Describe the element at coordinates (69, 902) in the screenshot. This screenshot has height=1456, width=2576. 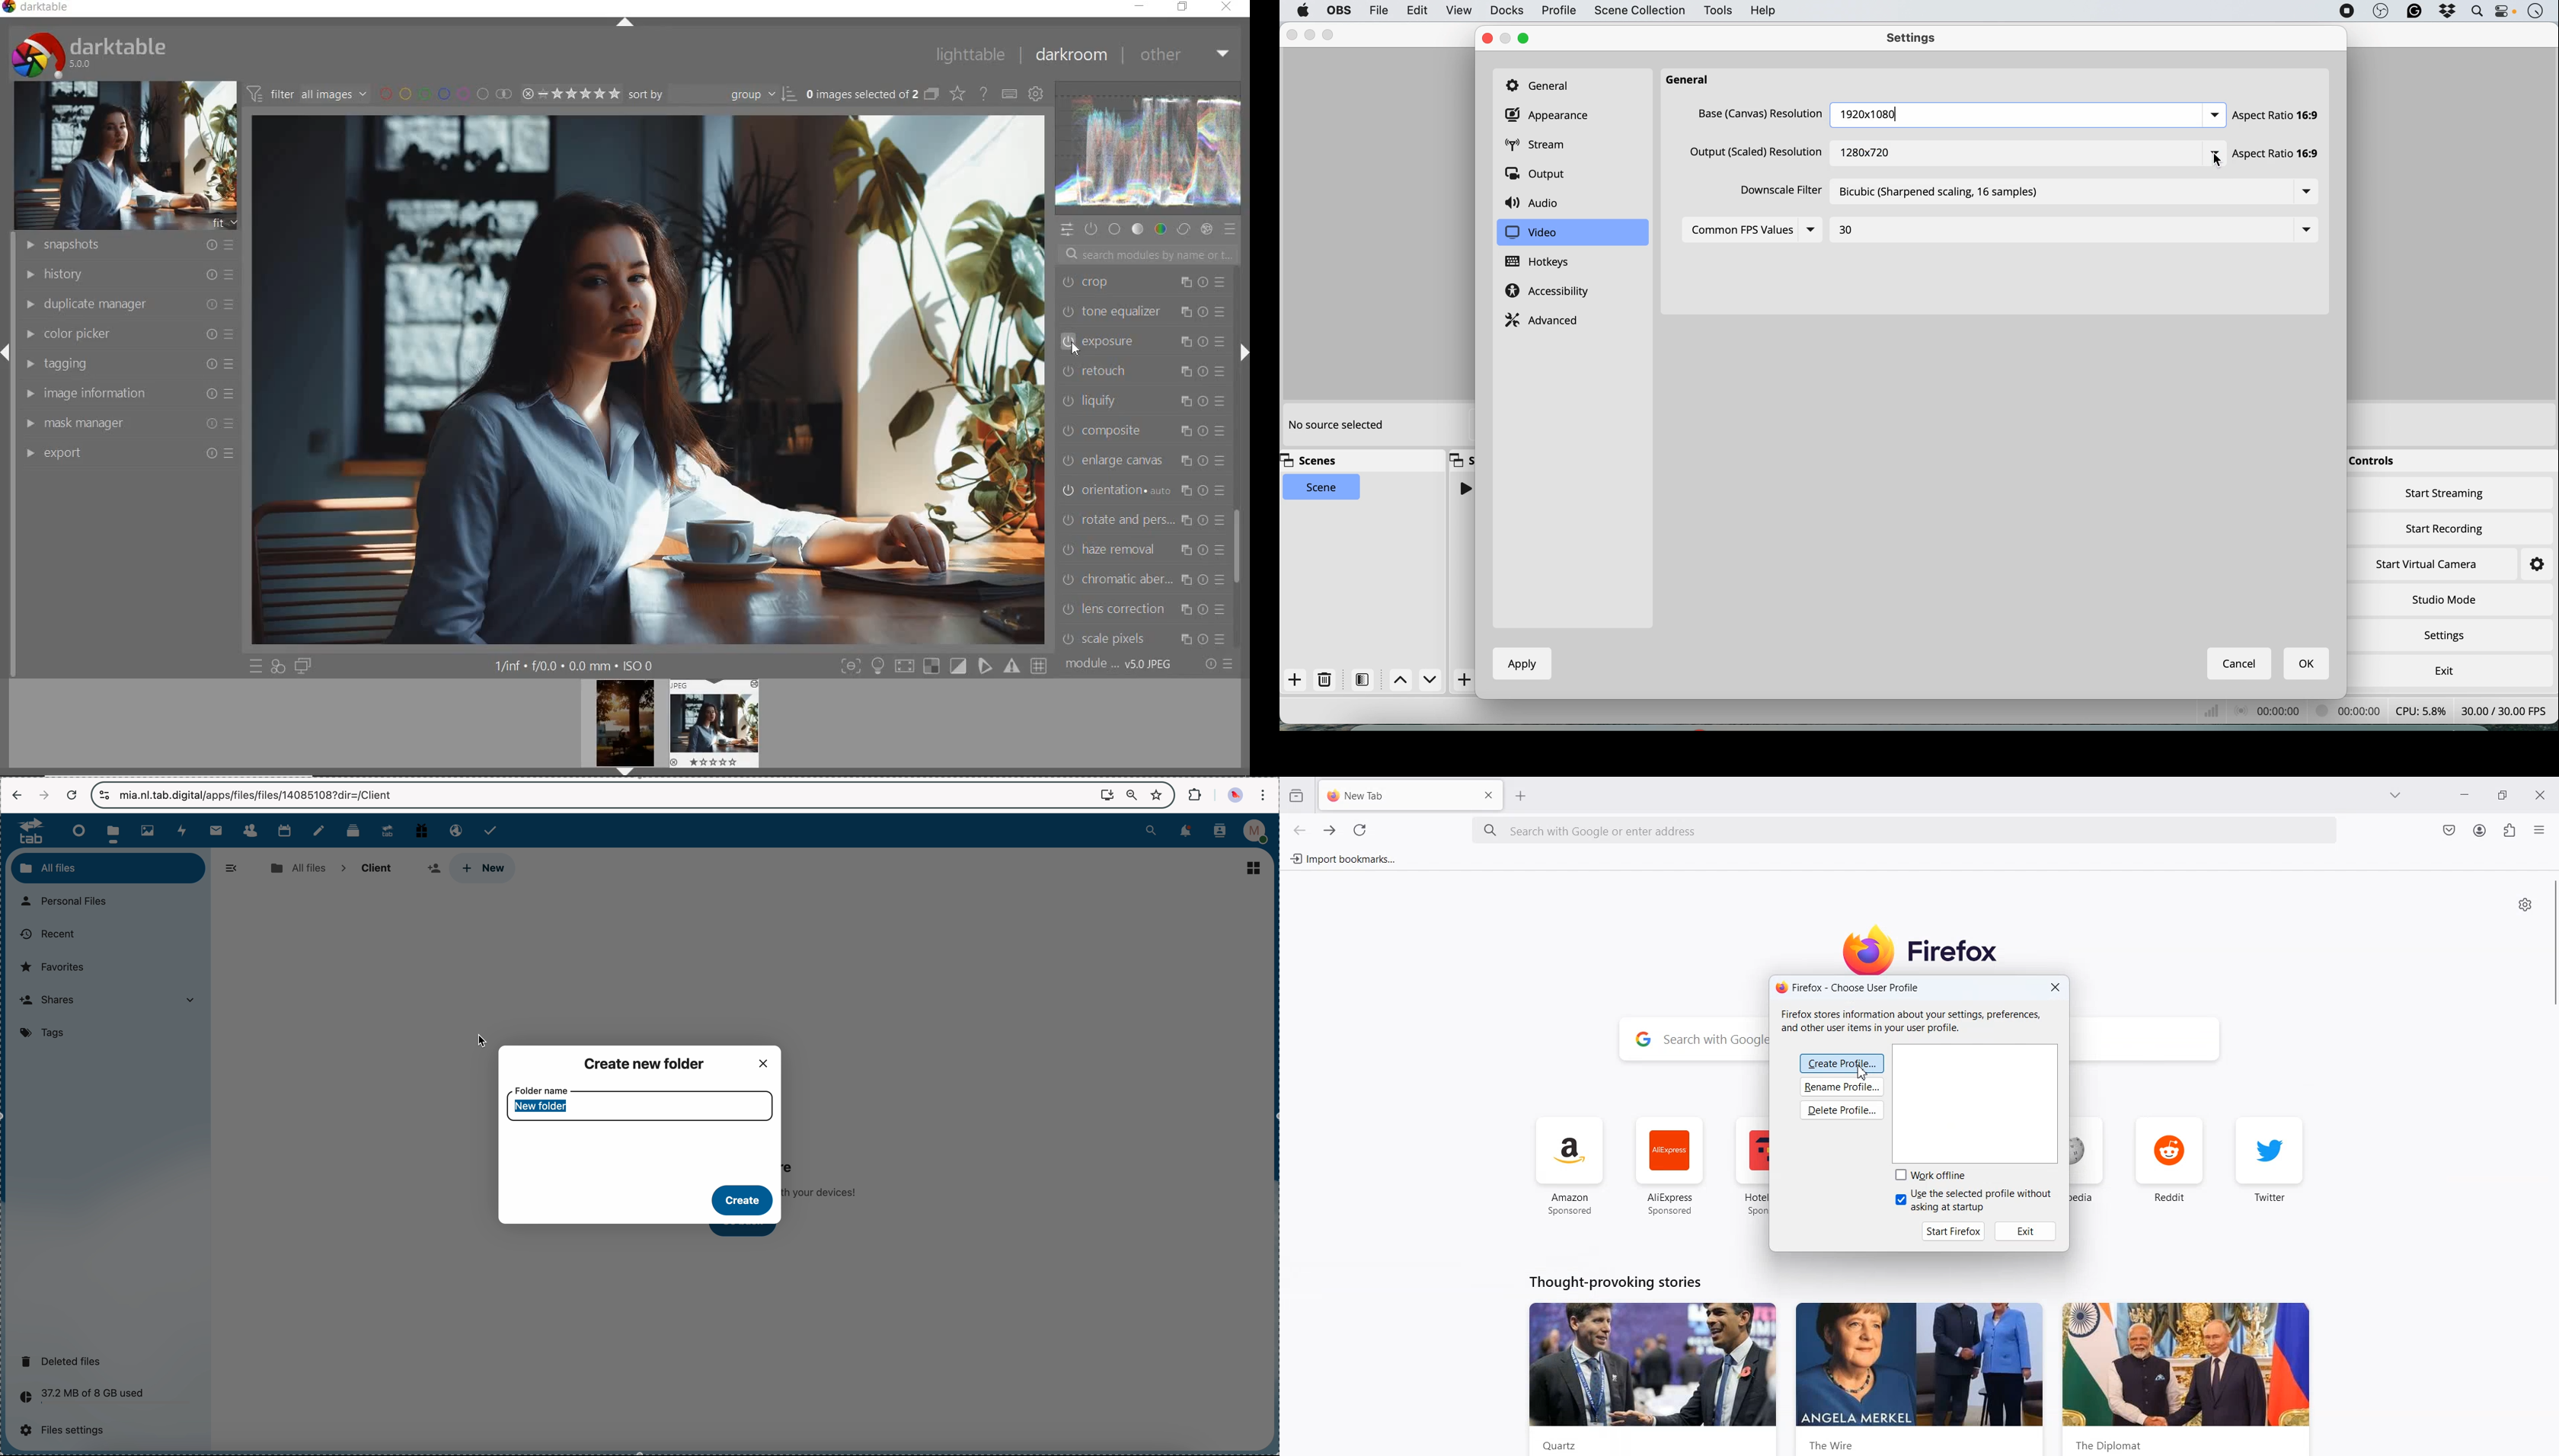
I see `personal files` at that location.